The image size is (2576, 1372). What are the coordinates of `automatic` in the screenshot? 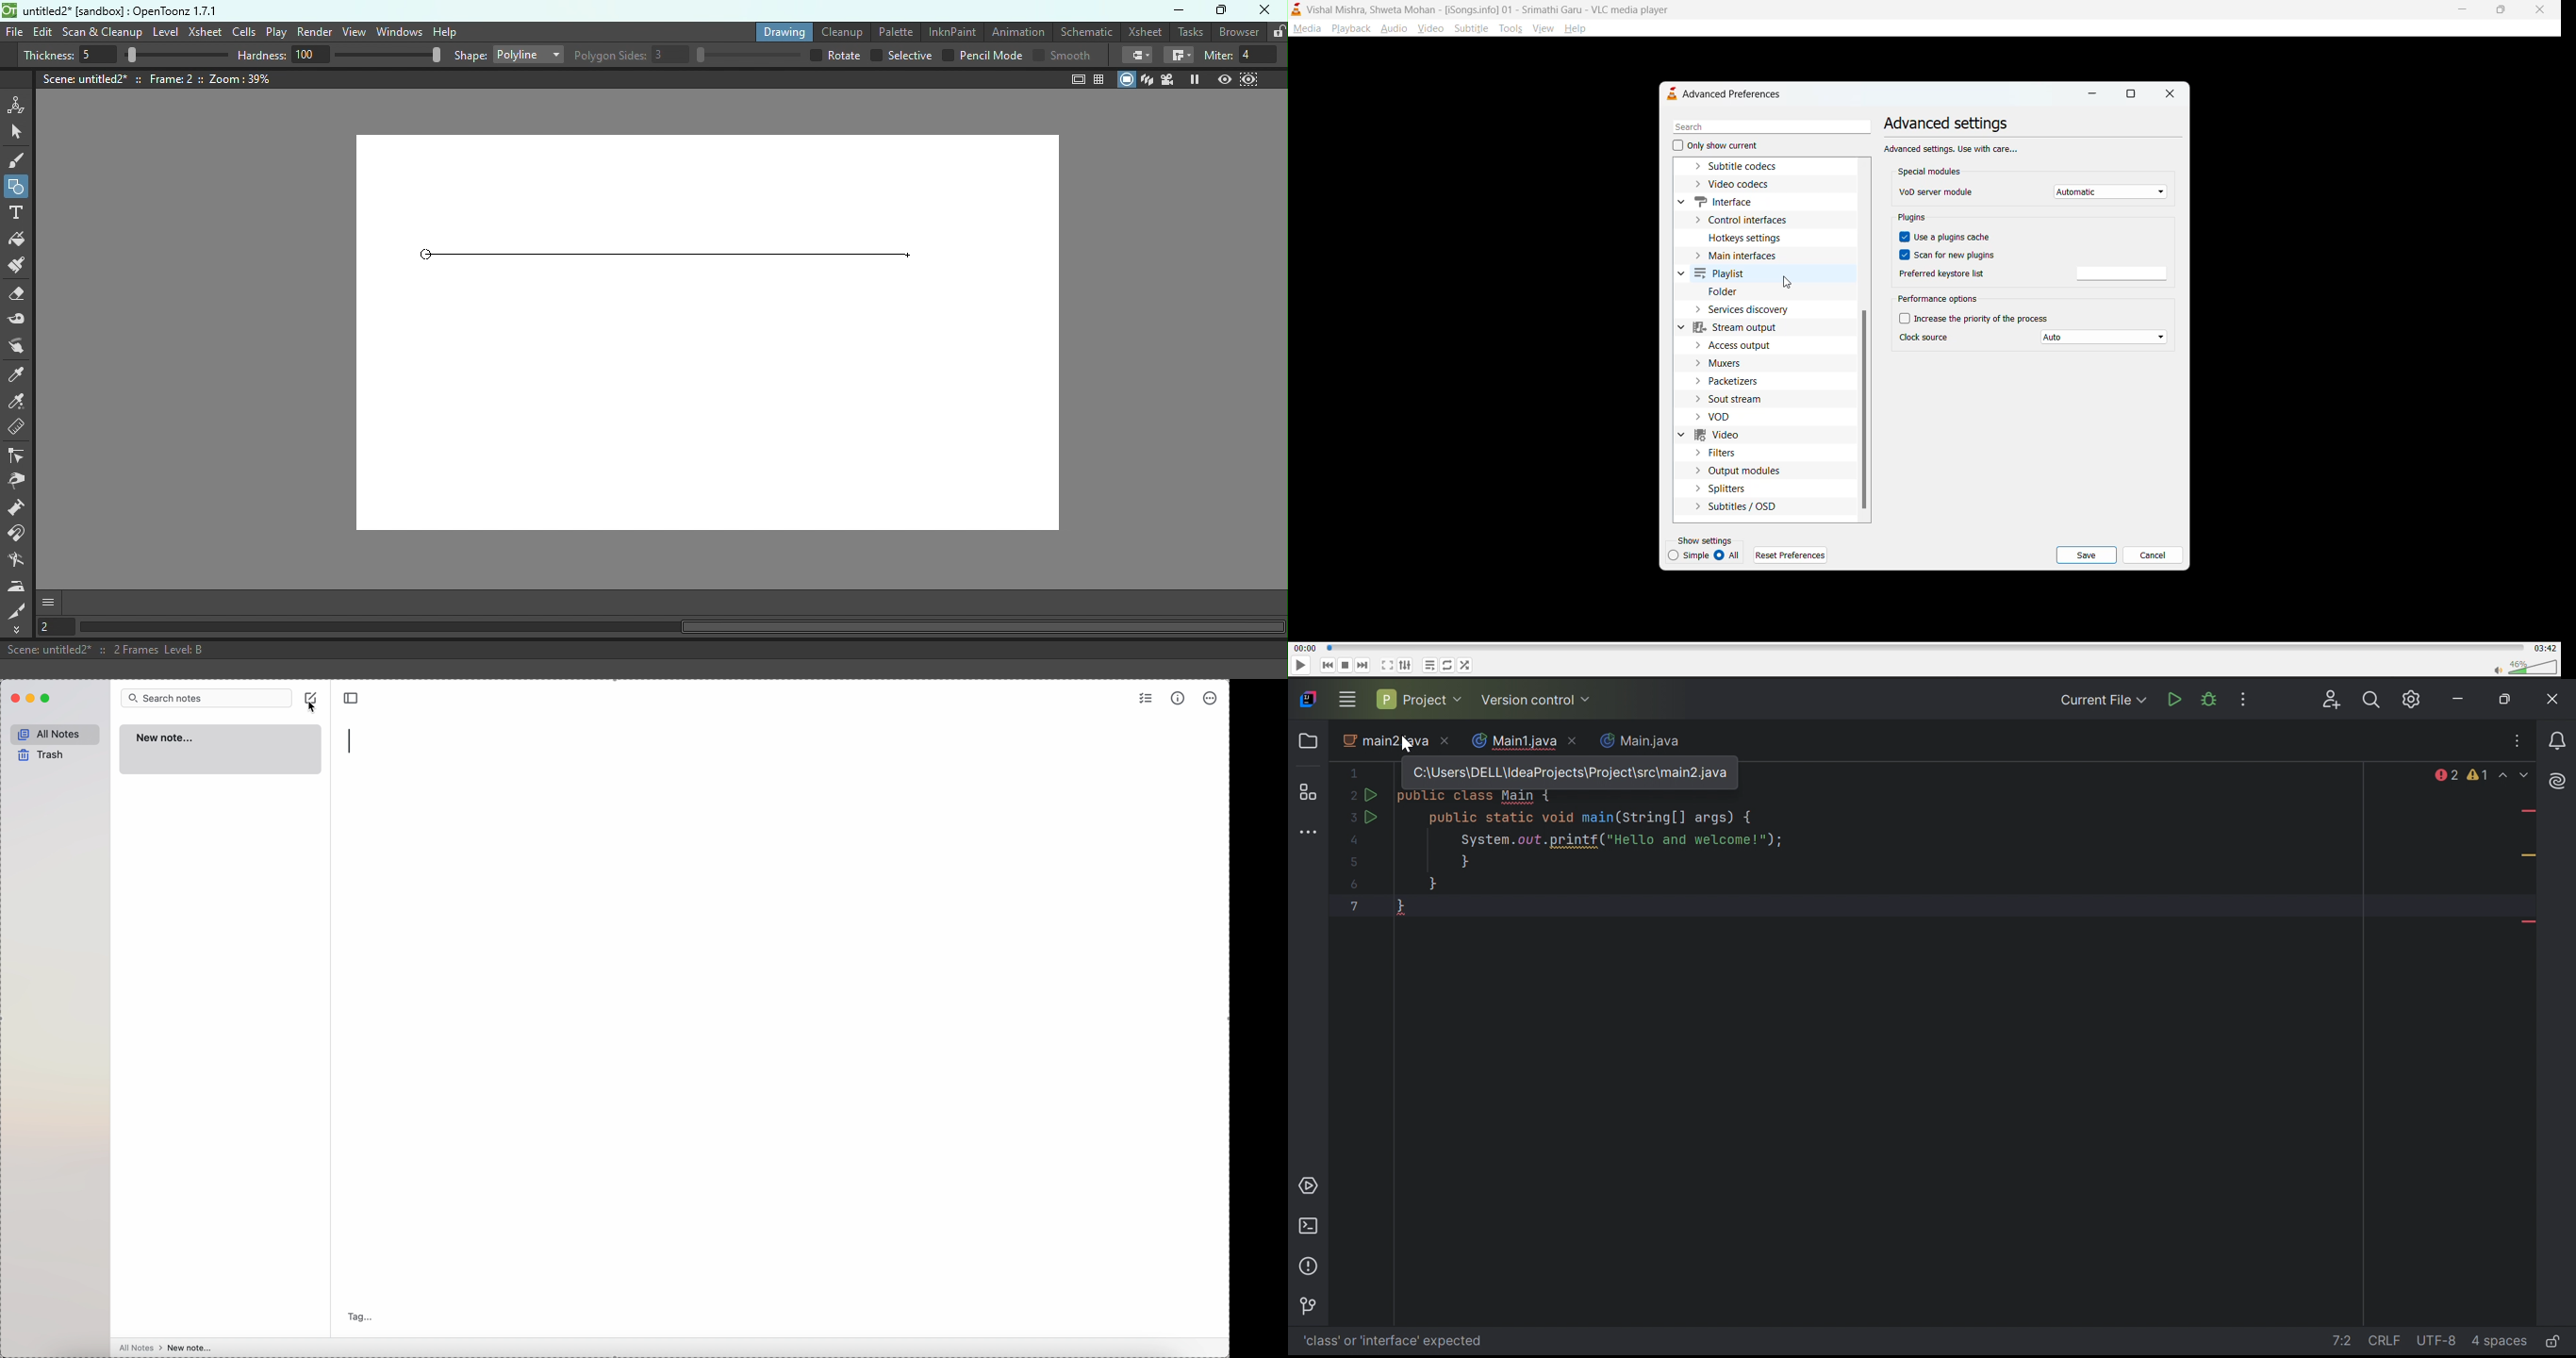 It's located at (2112, 192).